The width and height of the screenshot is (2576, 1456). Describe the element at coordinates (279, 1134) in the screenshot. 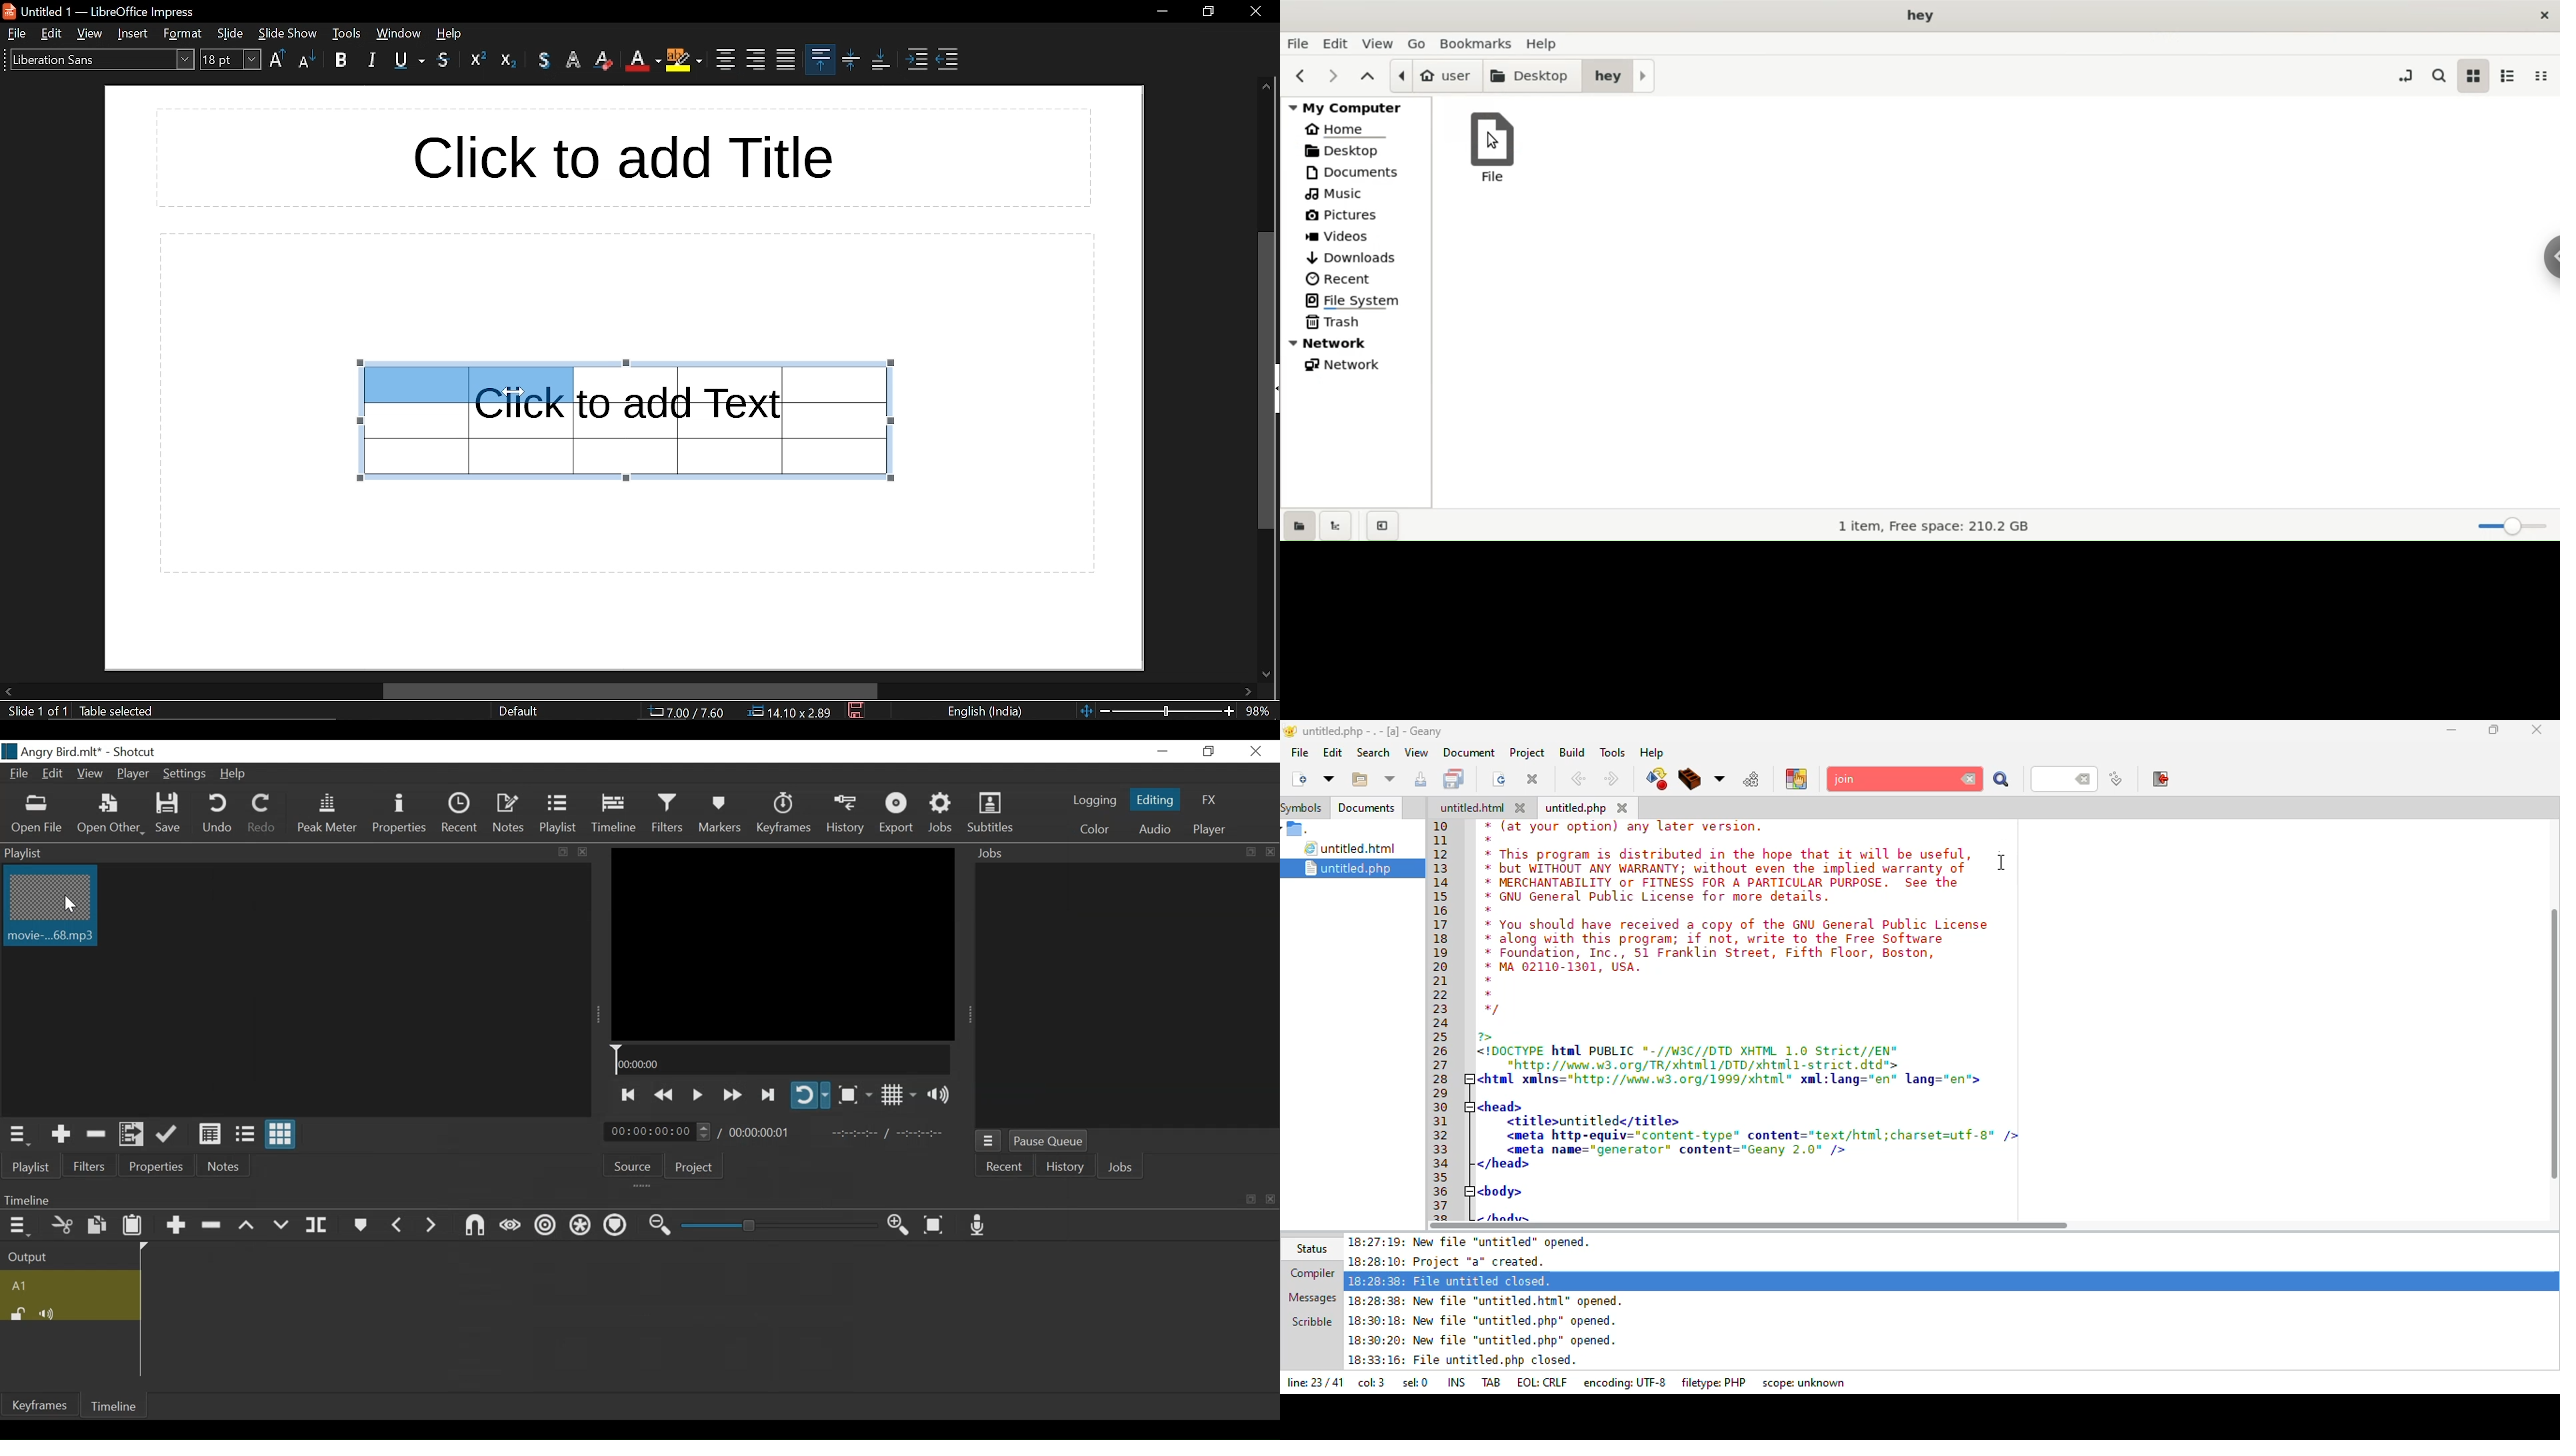

I see `View as icons` at that location.